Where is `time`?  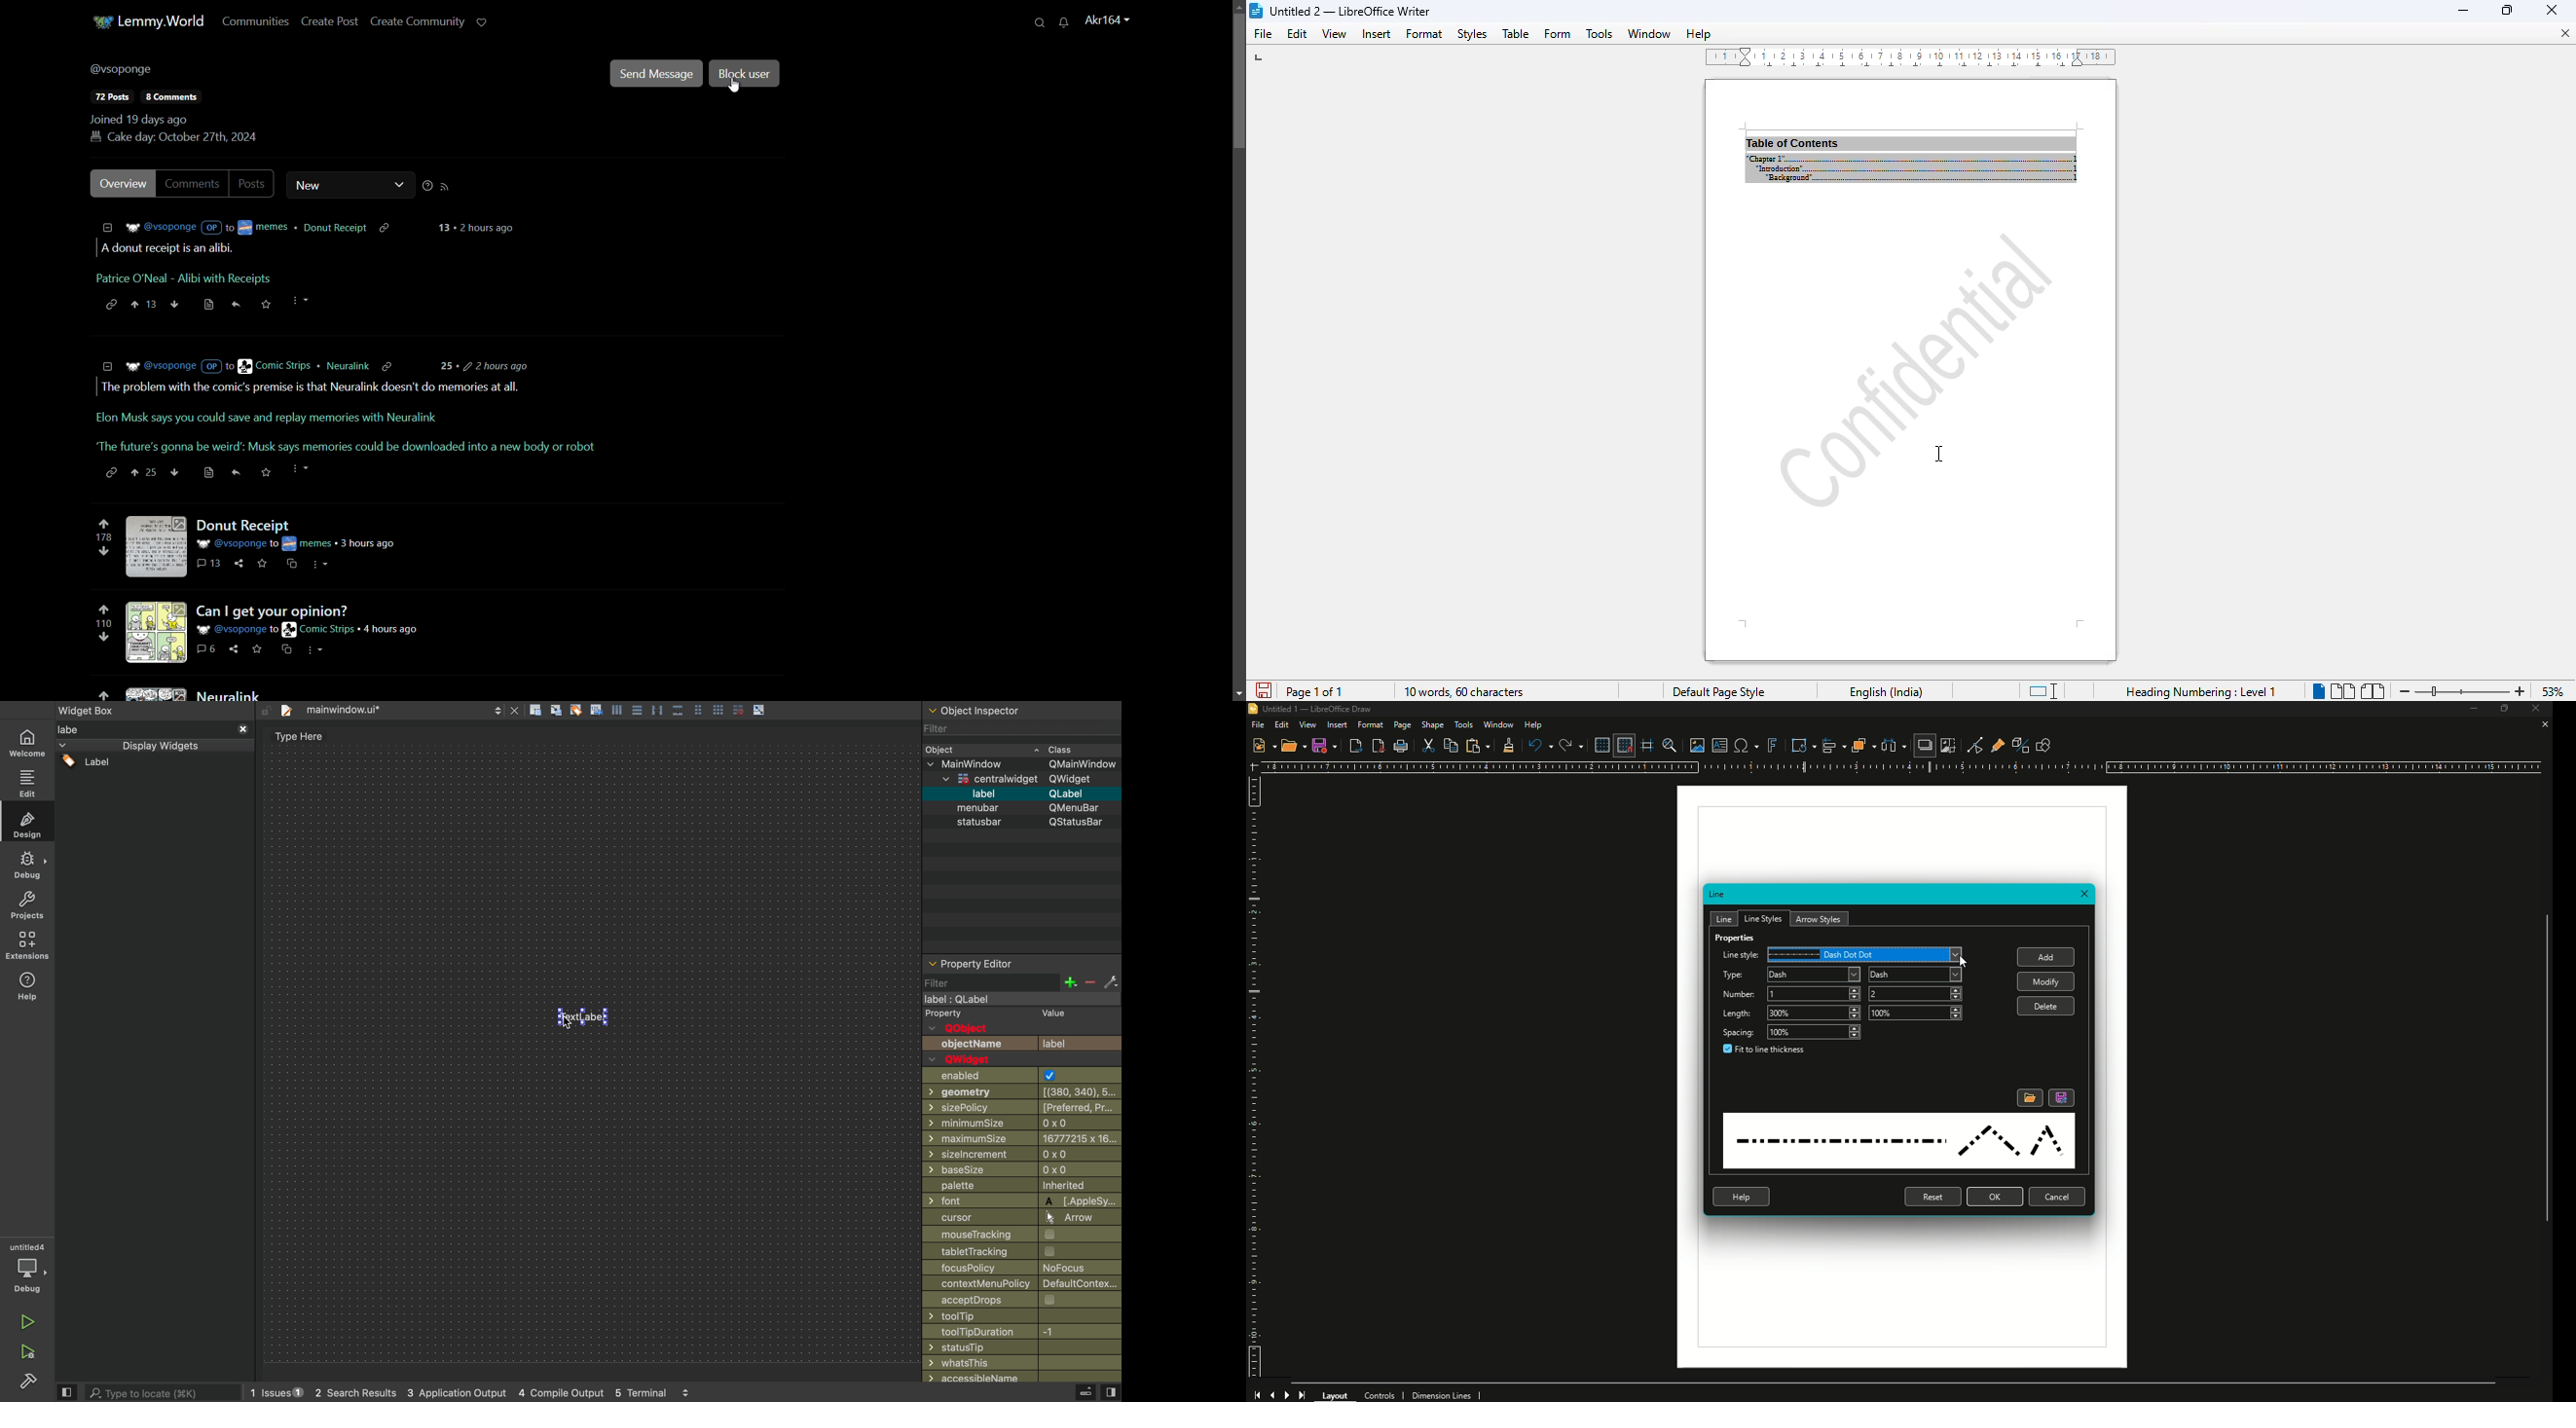 time is located at coordinates (489, 366).